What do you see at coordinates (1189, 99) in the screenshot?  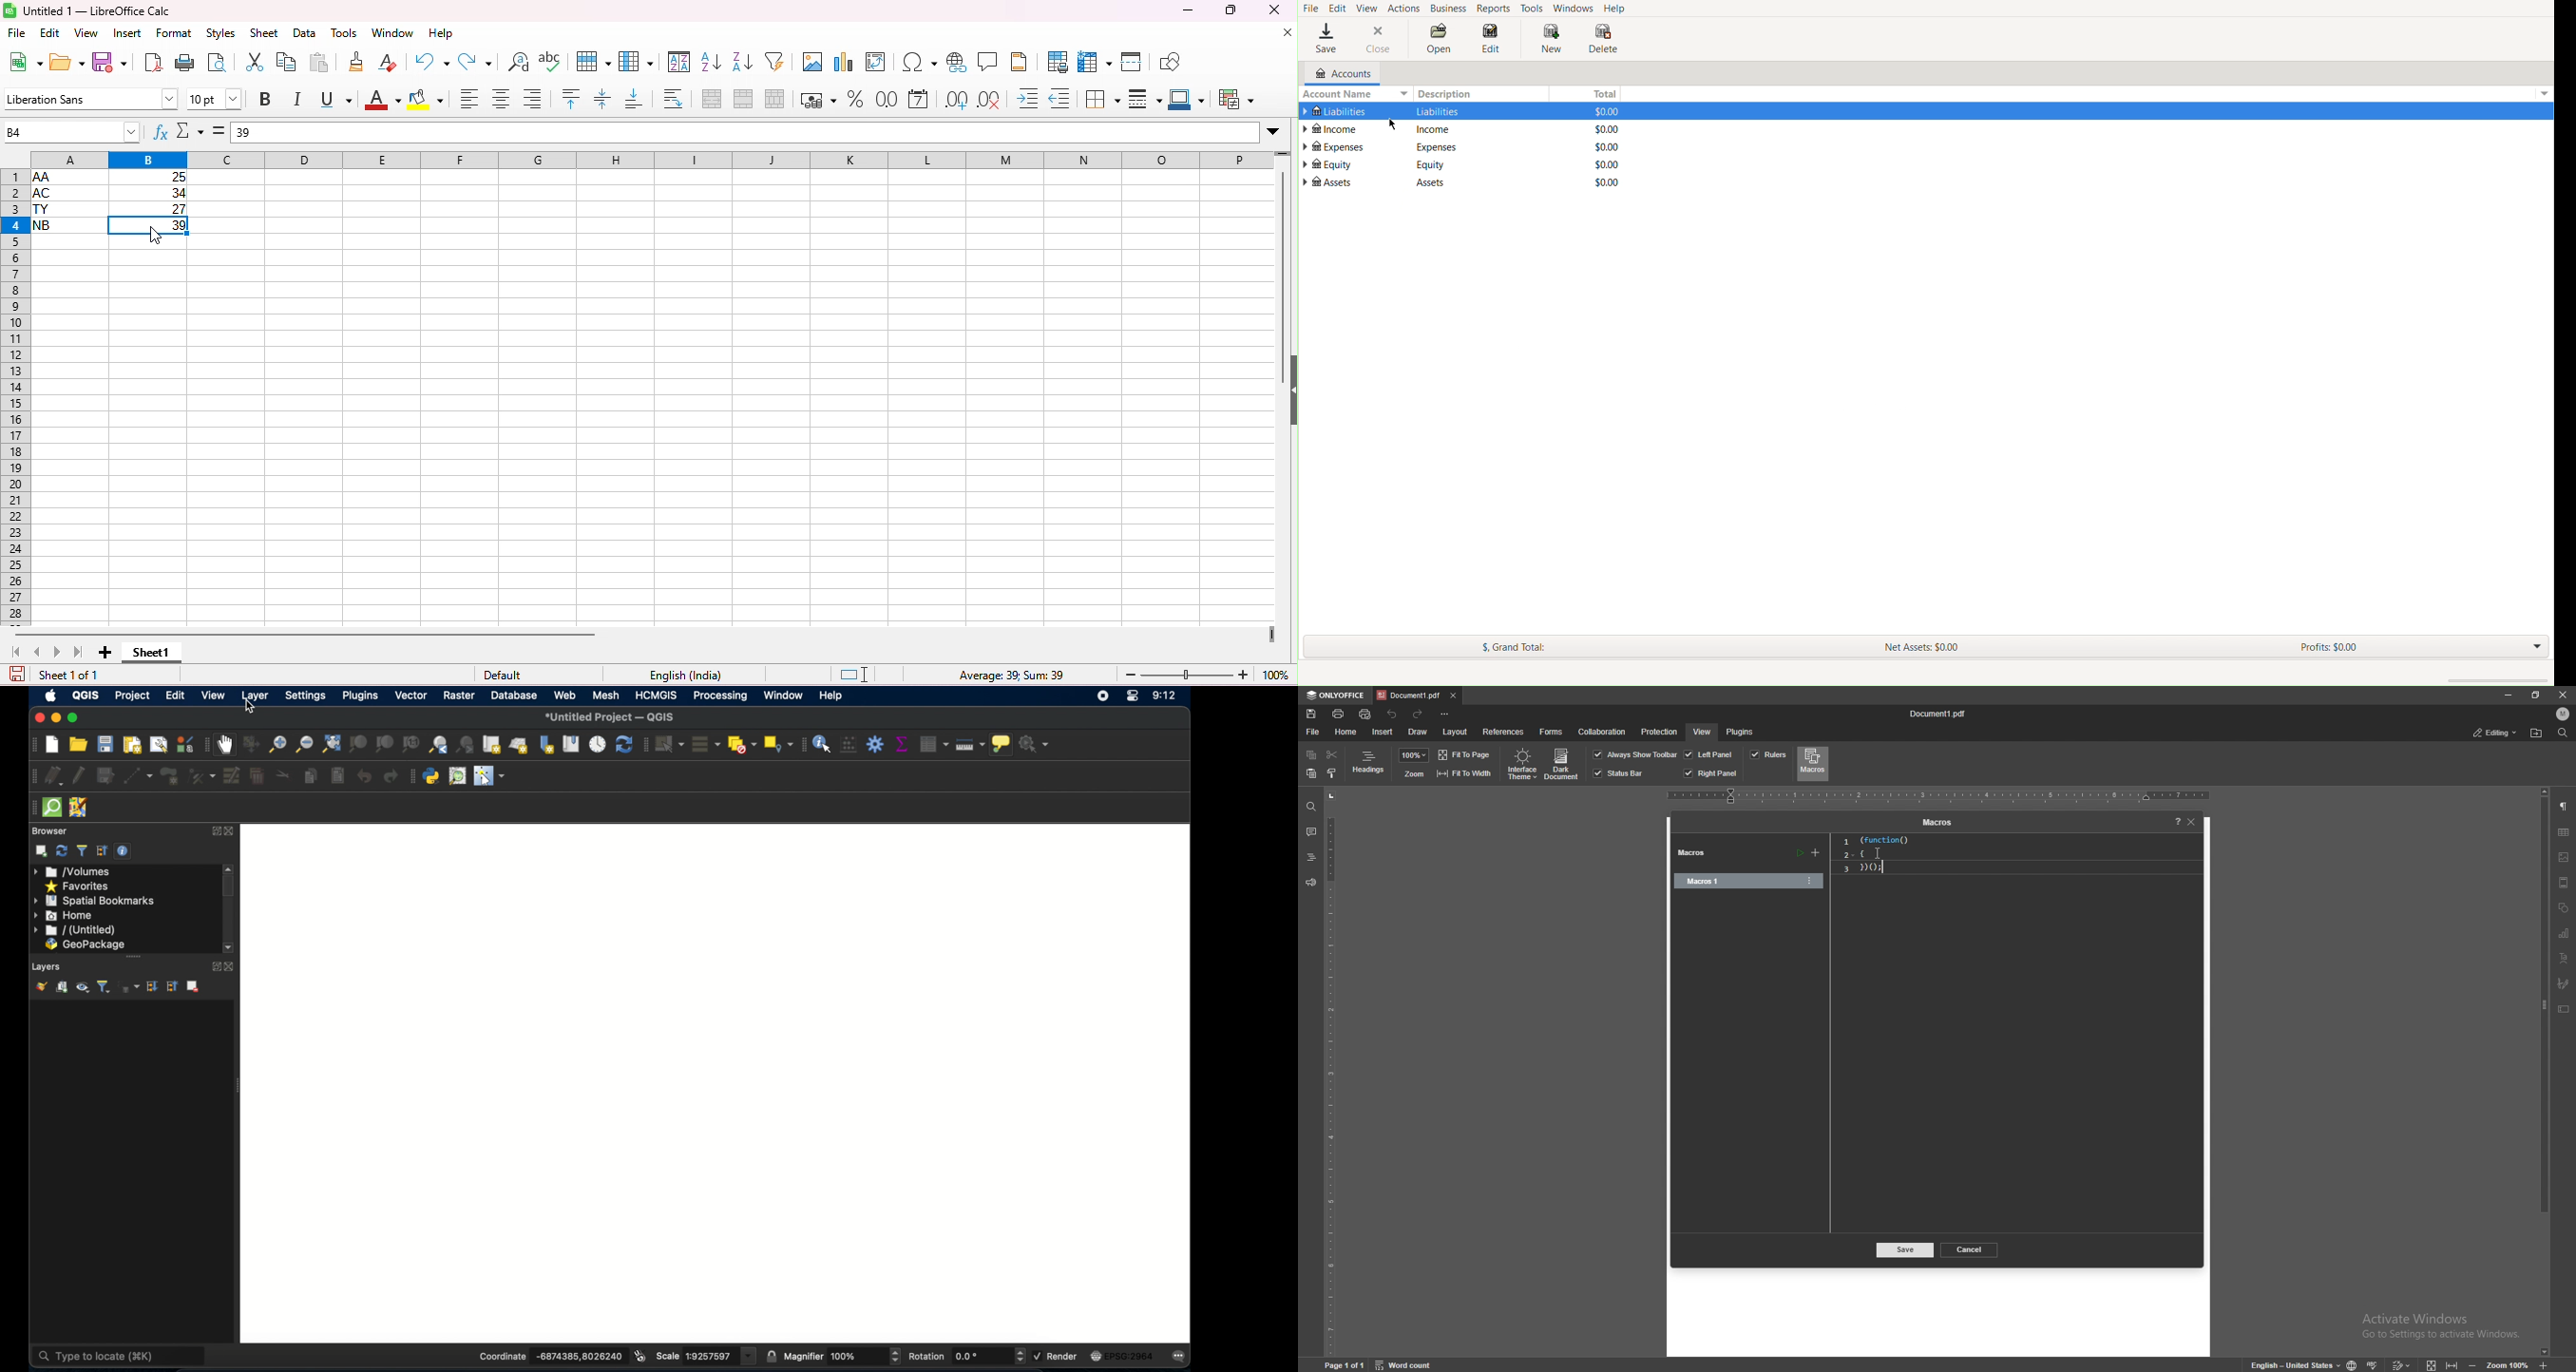 I see `border color` at bounding box center [1189, 99].